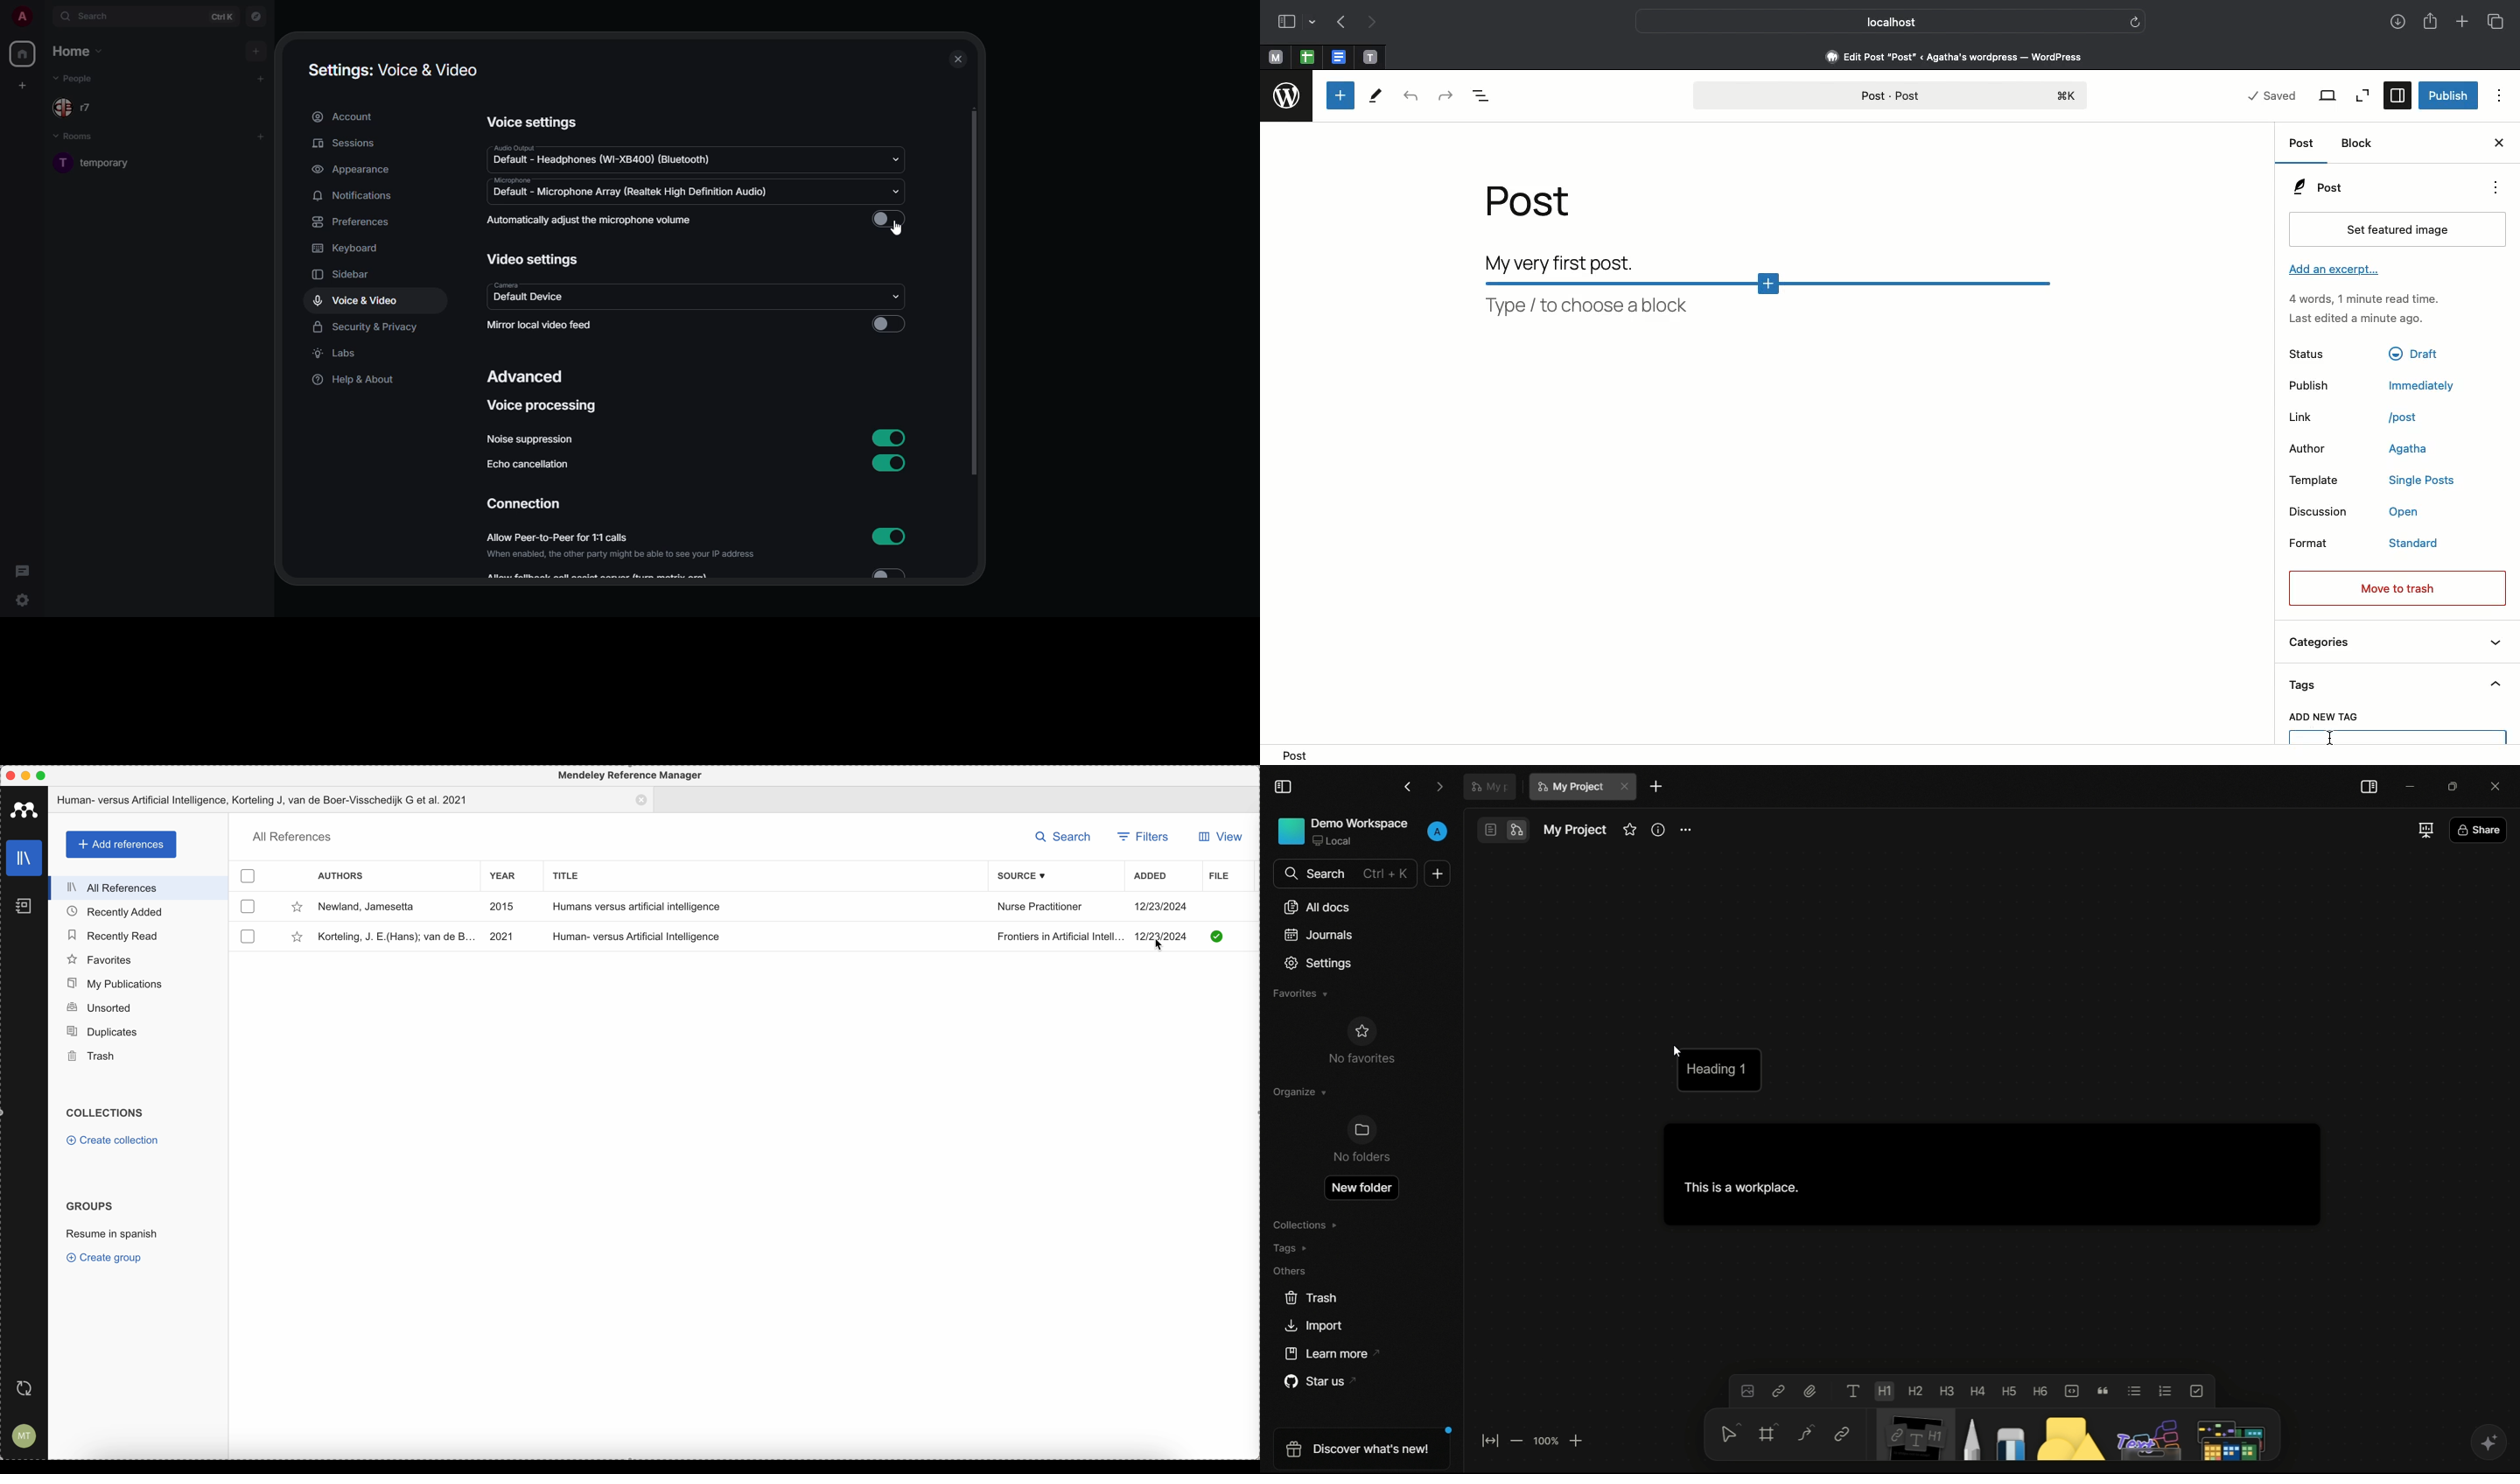 The image size is (2520, 1484). What do you see at coordinates (2066, 1434) in the screenshot?
I see `shapes` at bounding box center [2066, 1434].